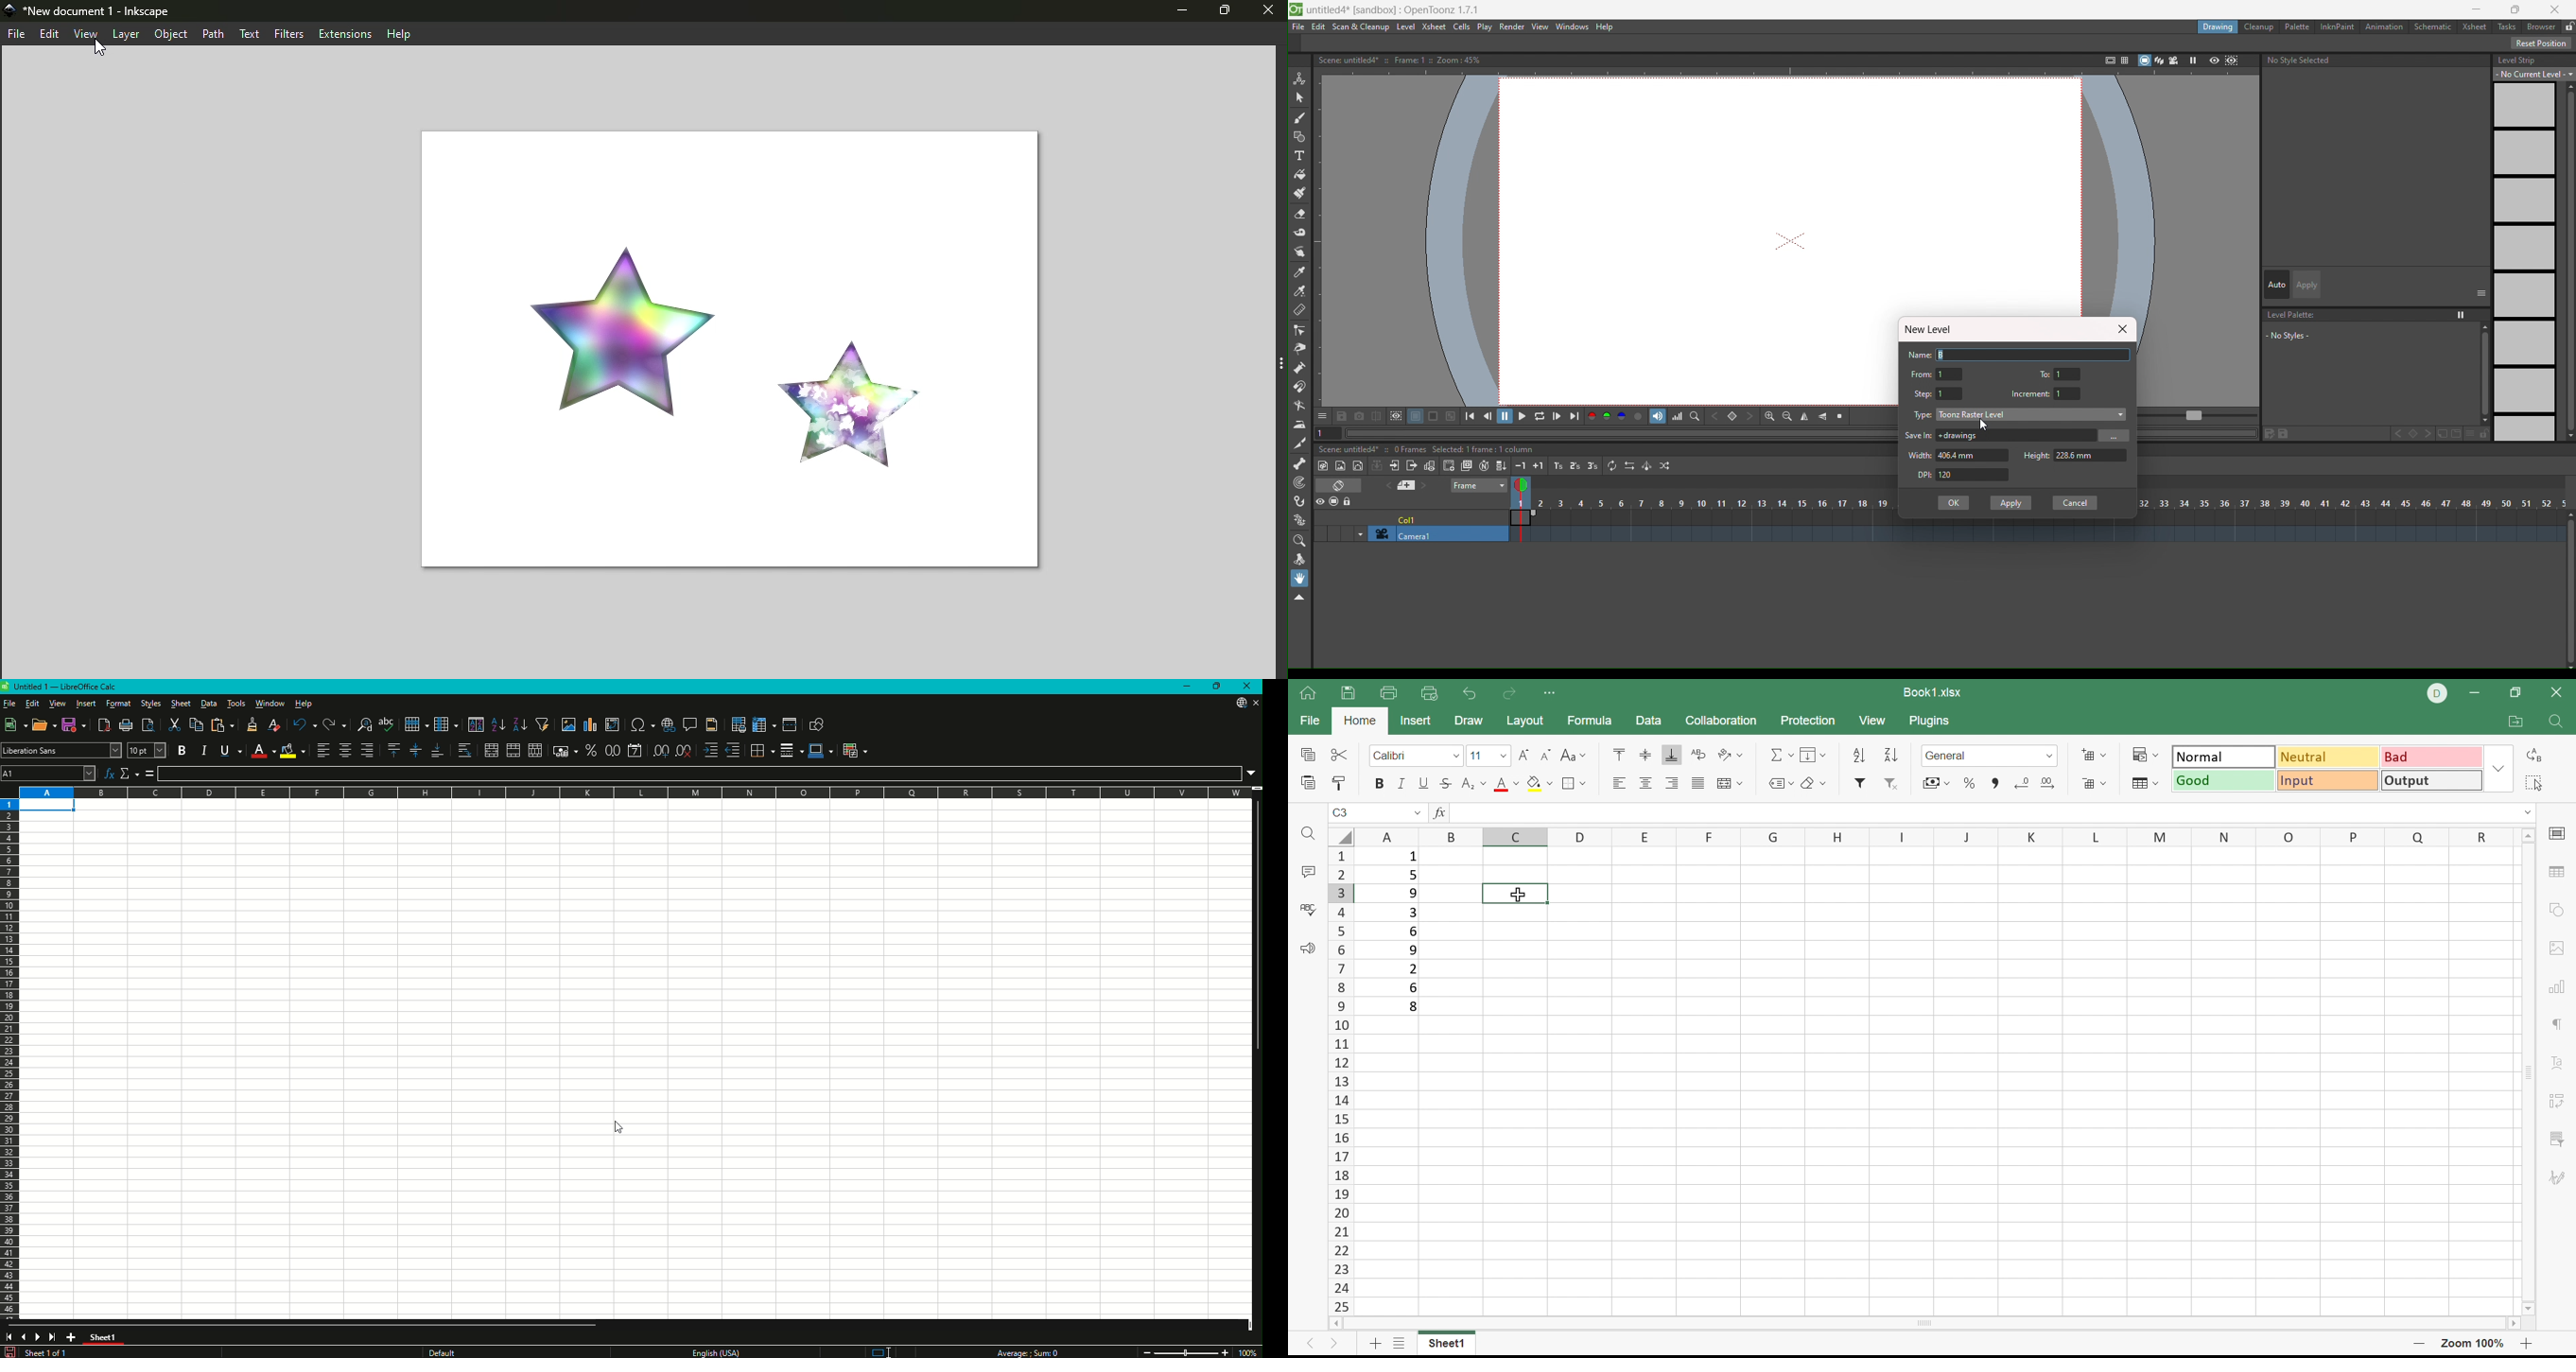  Describe the element at coordinates (1860, 782) in the screenshot. I see `Filter` at that location.